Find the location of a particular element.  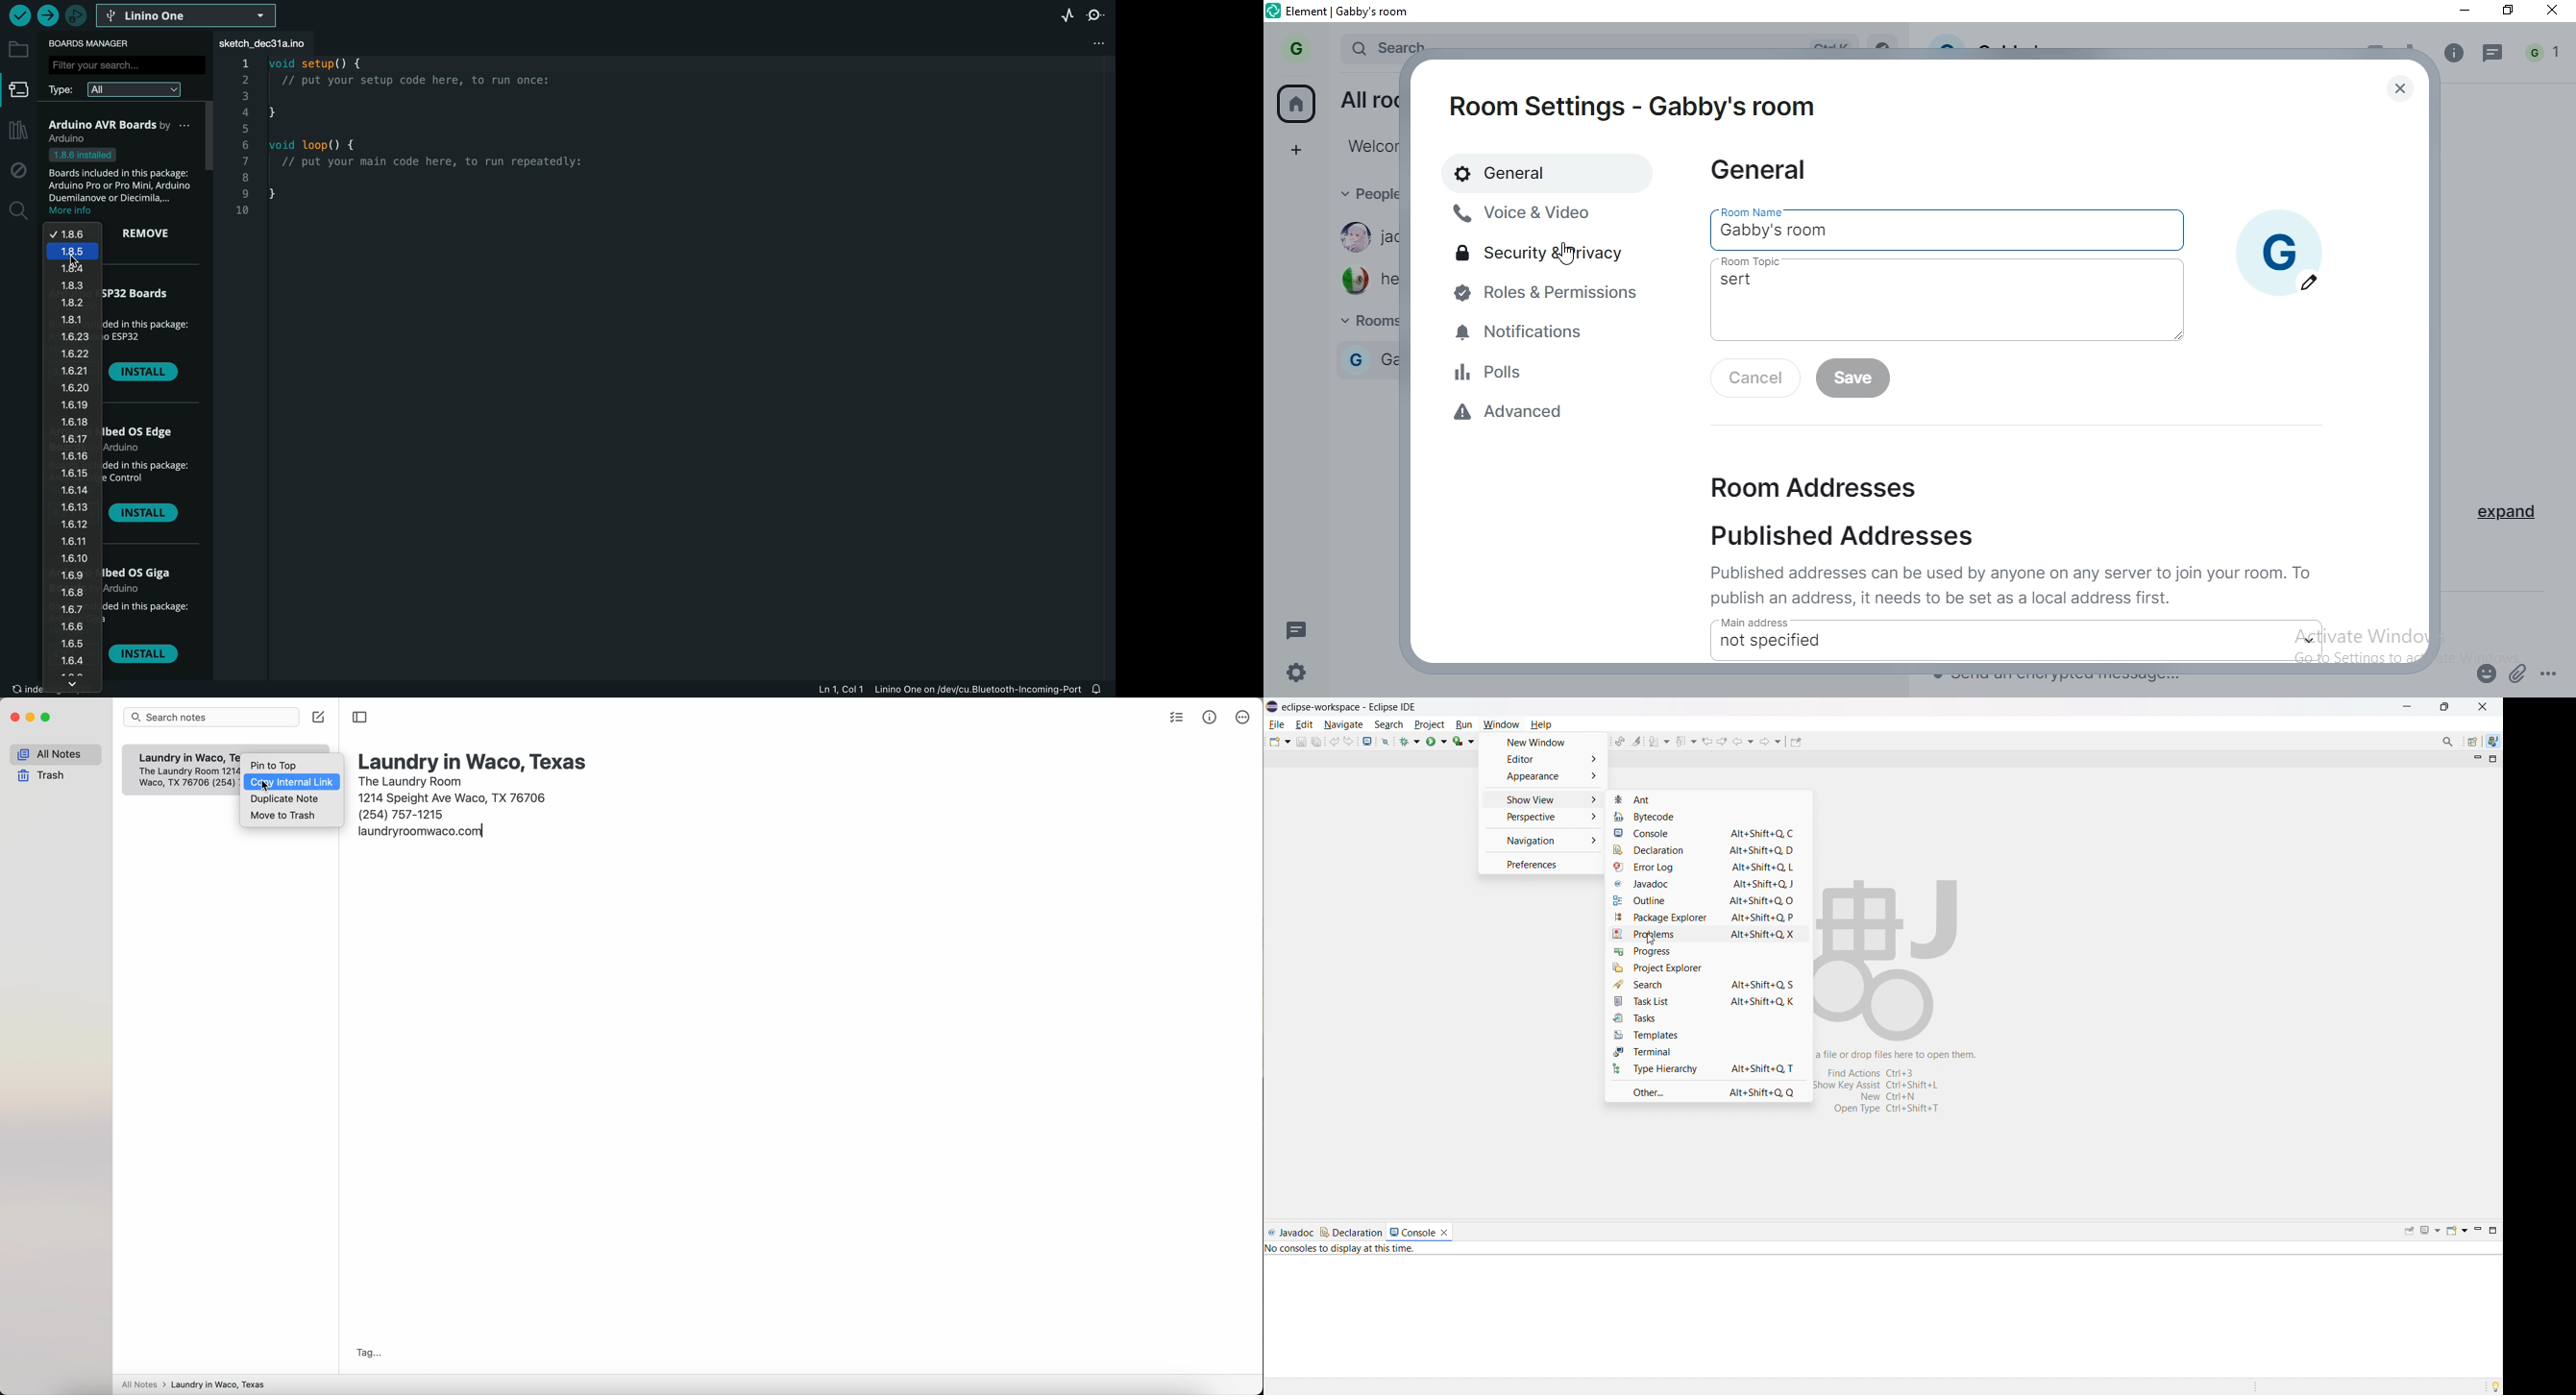

close app is located at coordinates (15, 717).